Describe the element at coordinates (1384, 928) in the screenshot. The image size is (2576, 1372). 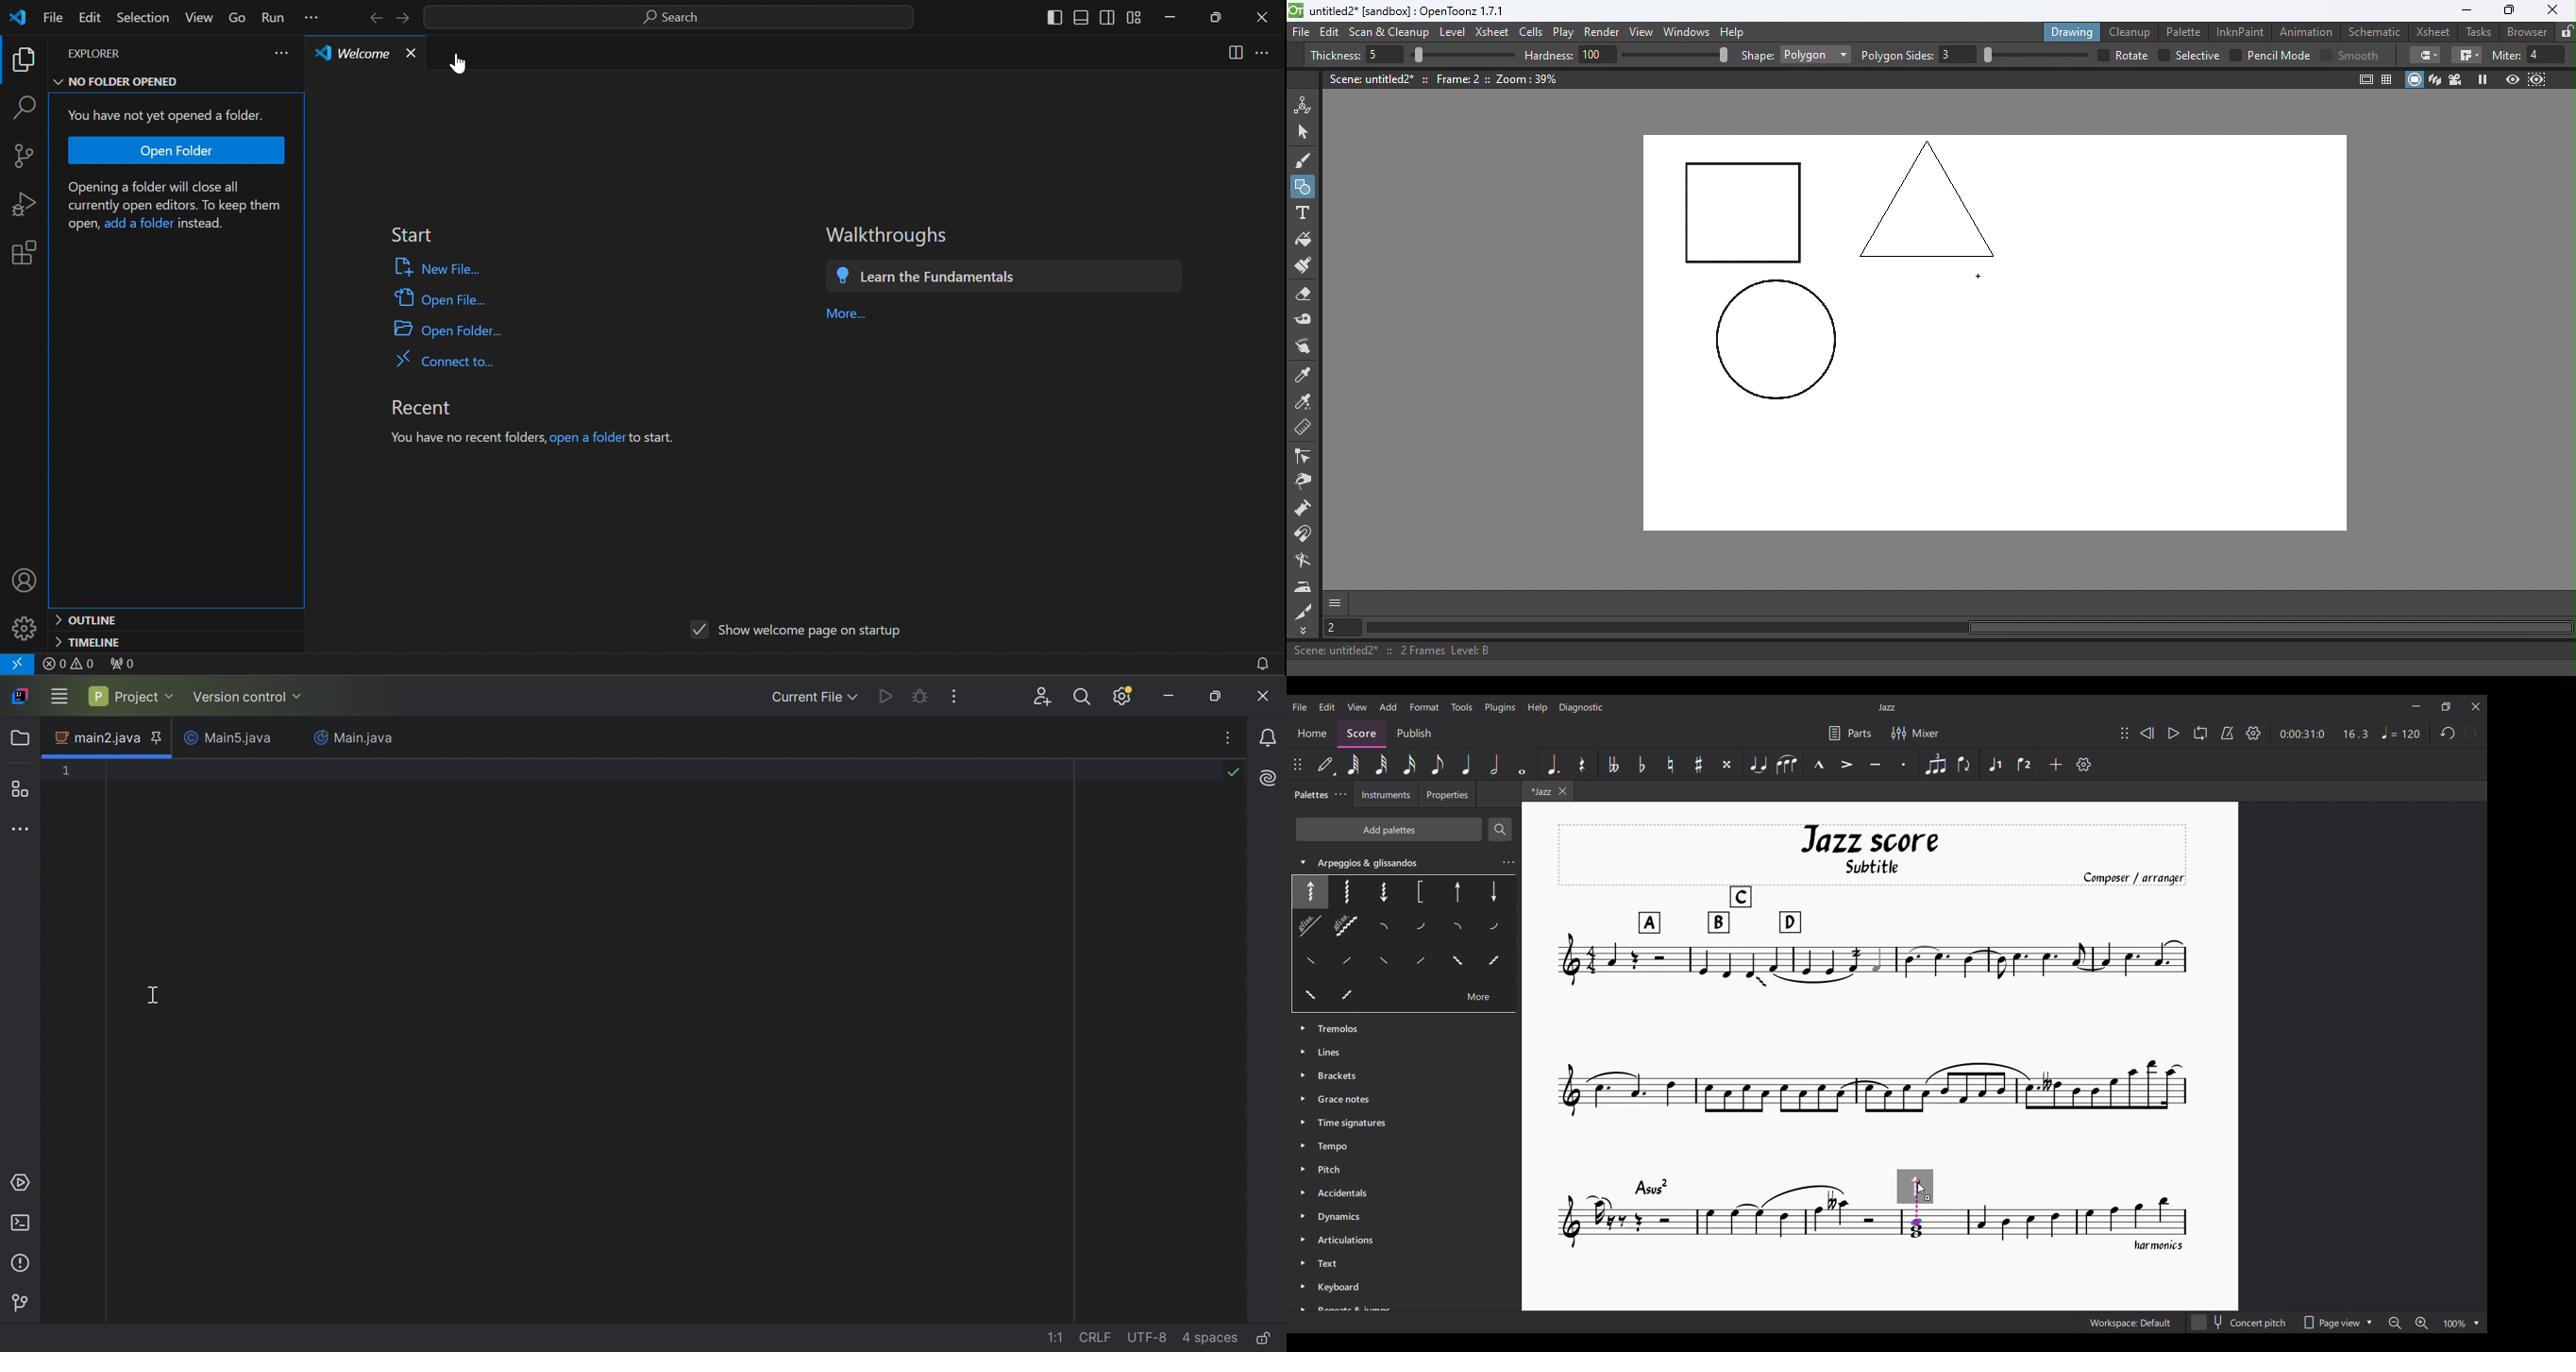
I see `` at that location.